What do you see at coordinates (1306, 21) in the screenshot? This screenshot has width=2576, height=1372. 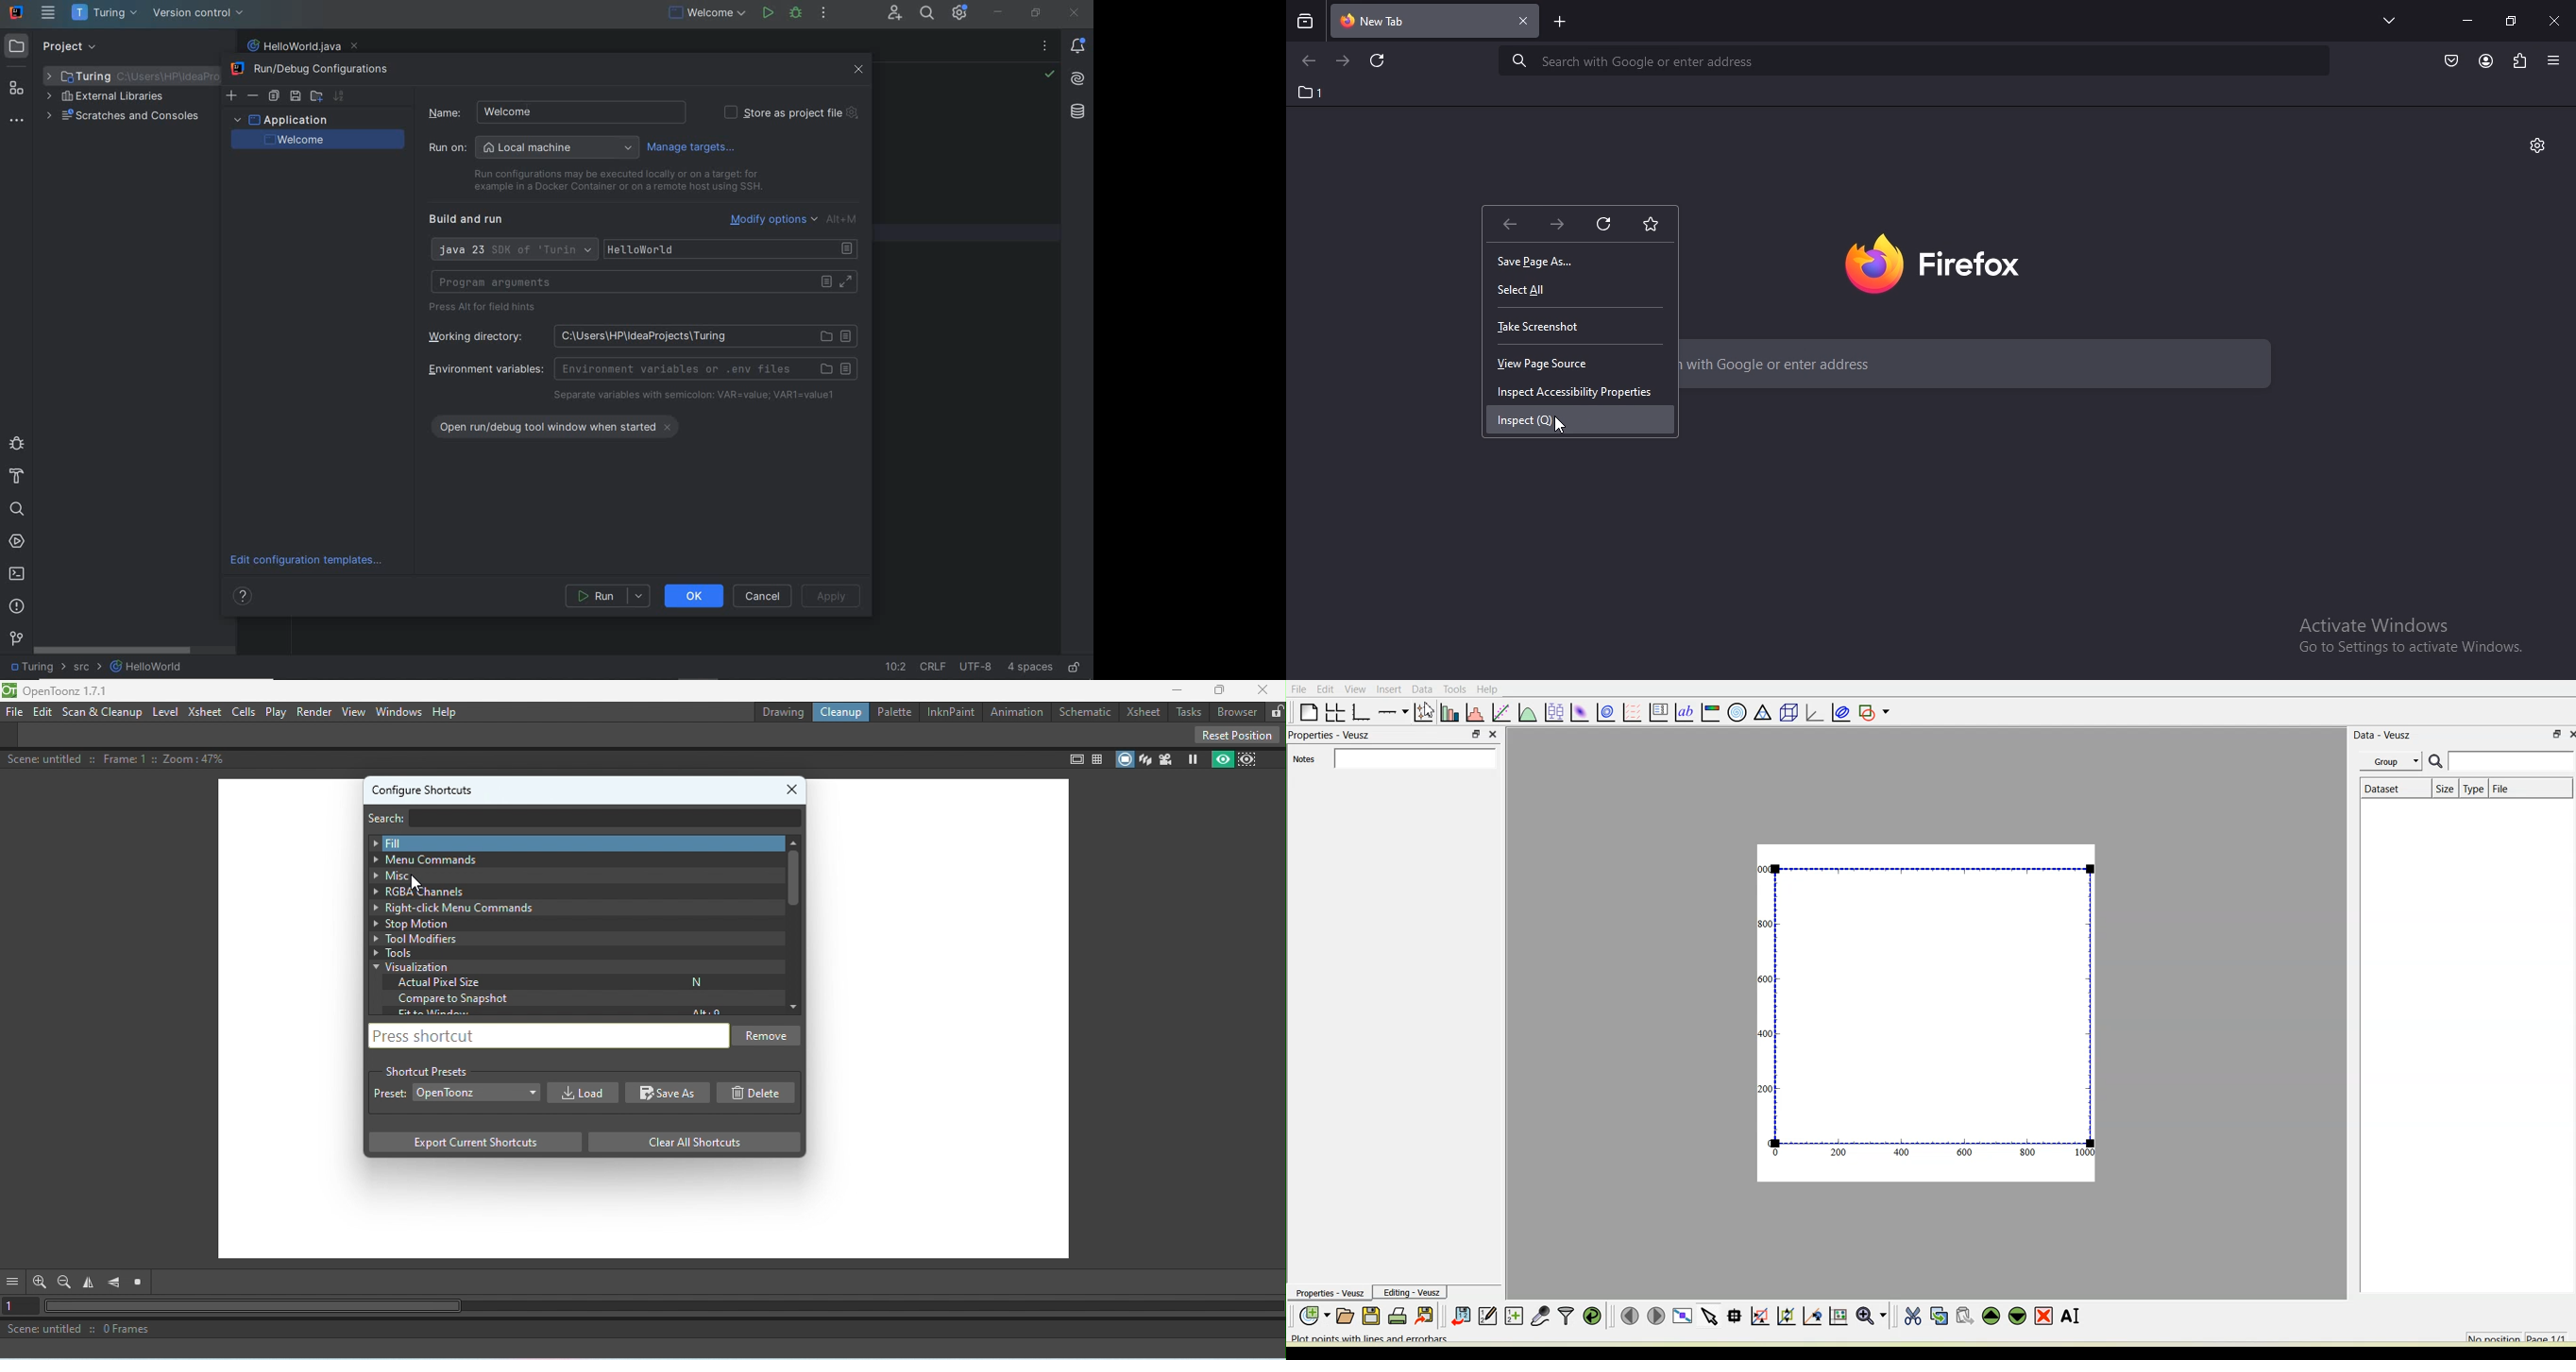 I see `search tabs` at bounding box center [1306, 21].